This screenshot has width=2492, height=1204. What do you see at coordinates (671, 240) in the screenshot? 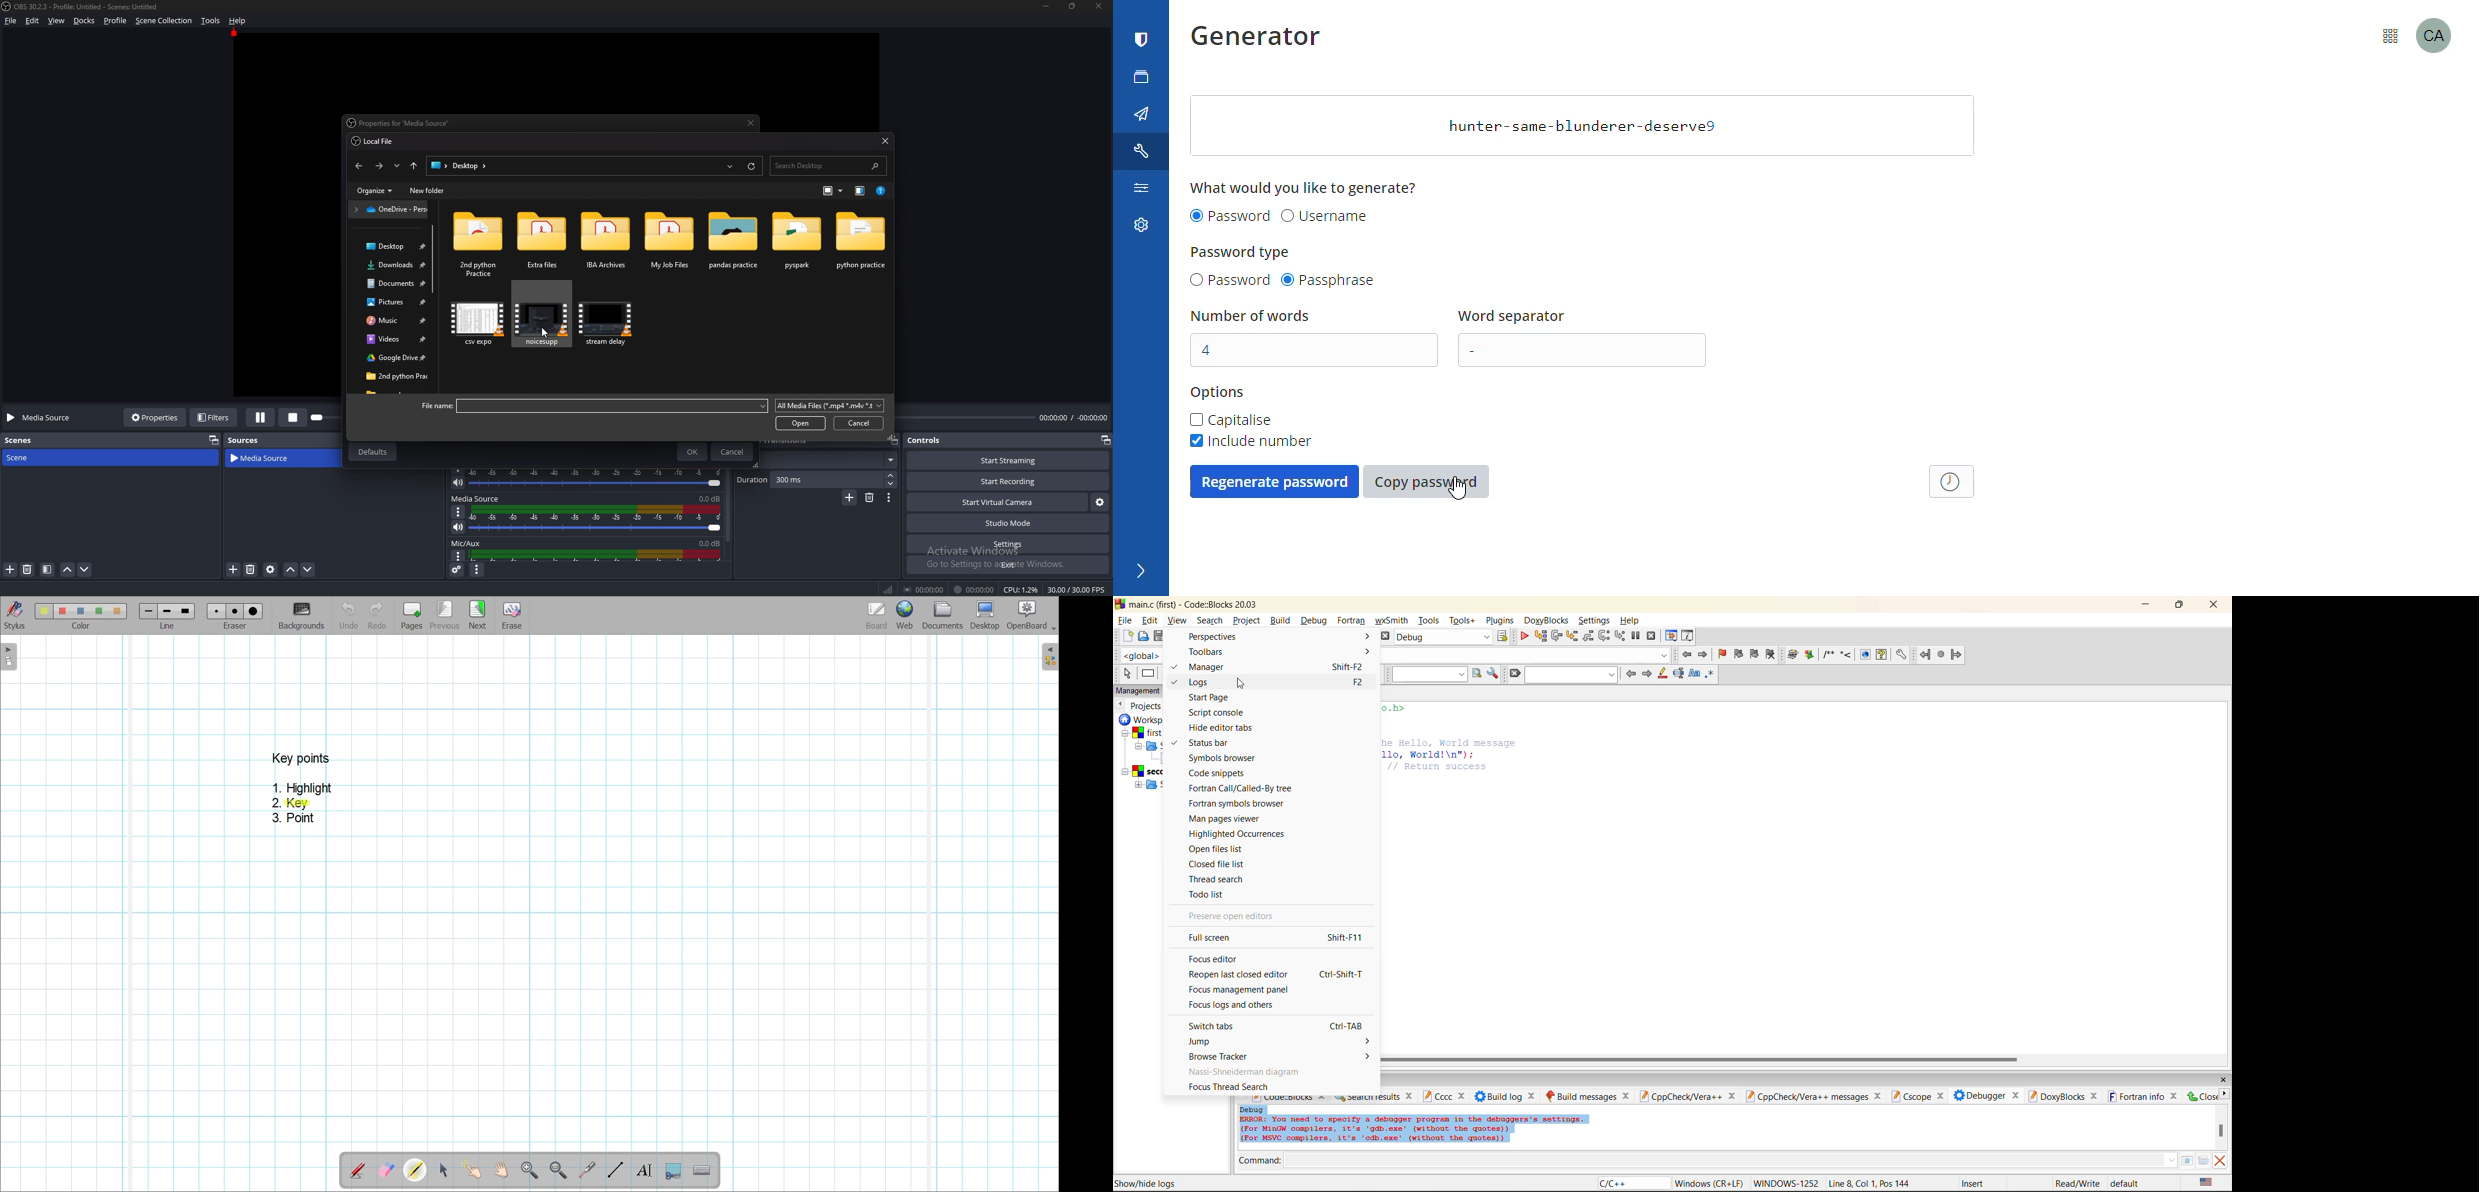
I see `folder` at bounding box center [671, 240].